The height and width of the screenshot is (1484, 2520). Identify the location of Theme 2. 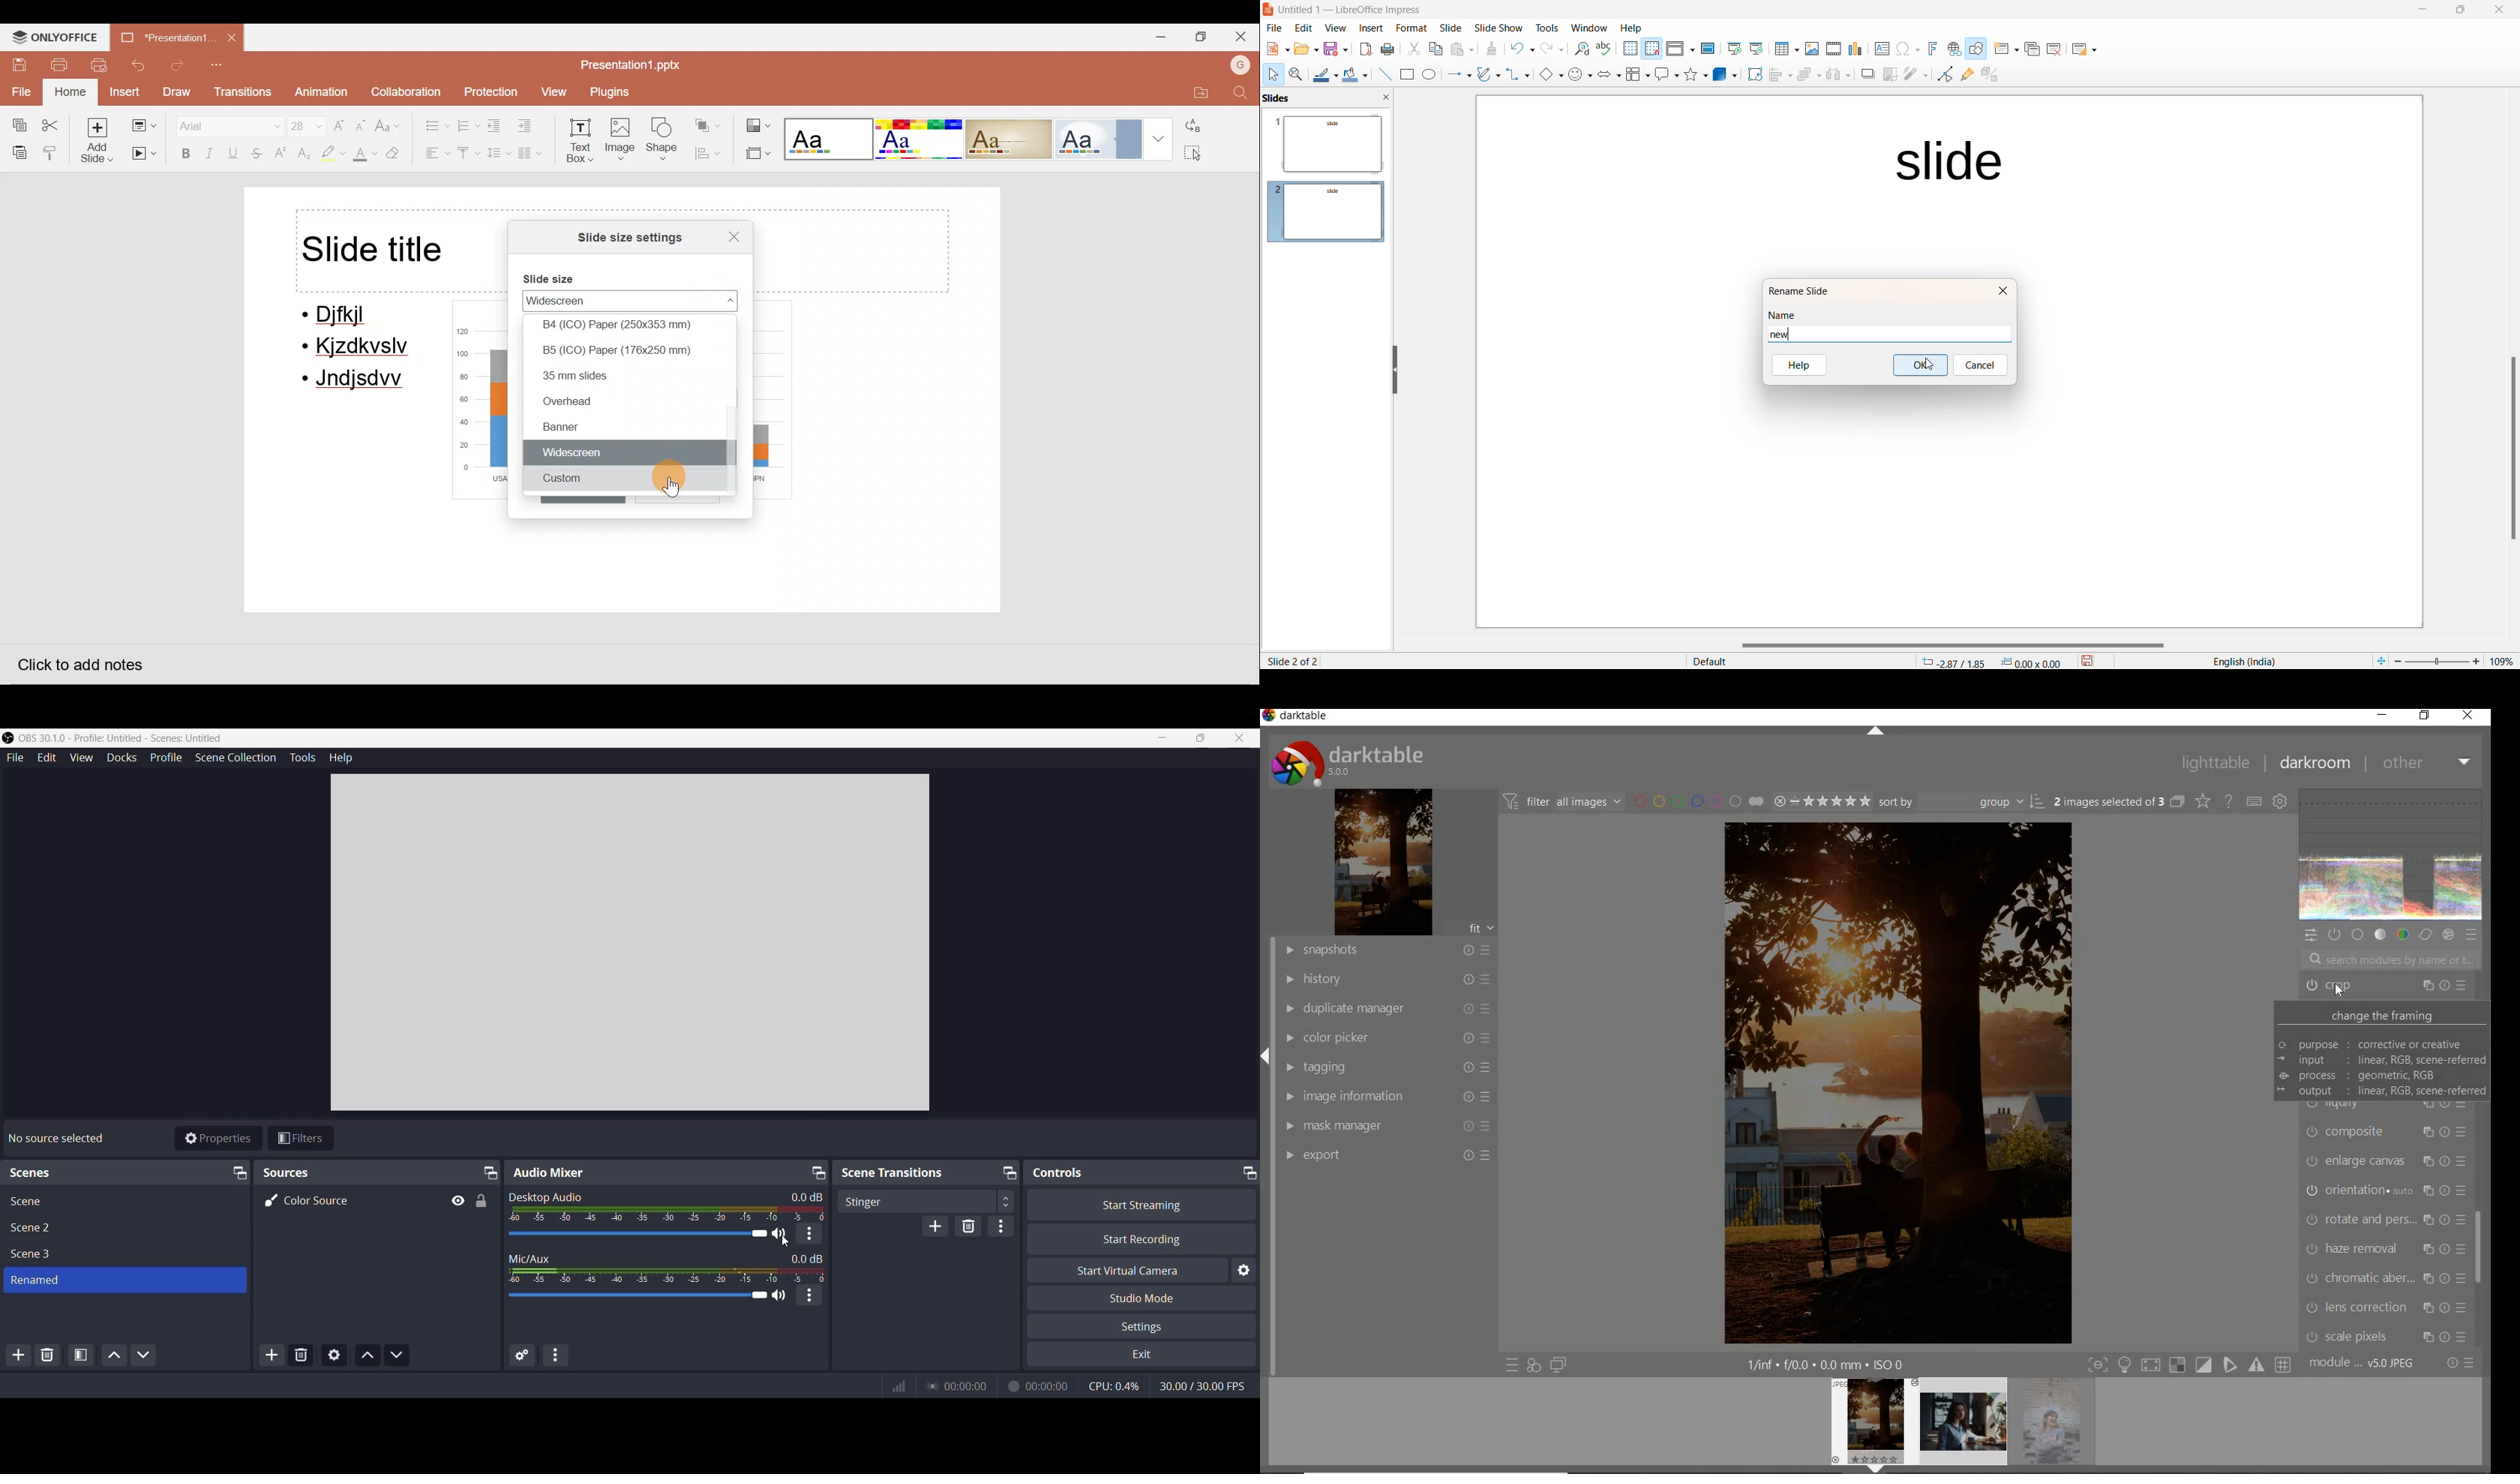
(921, 139).